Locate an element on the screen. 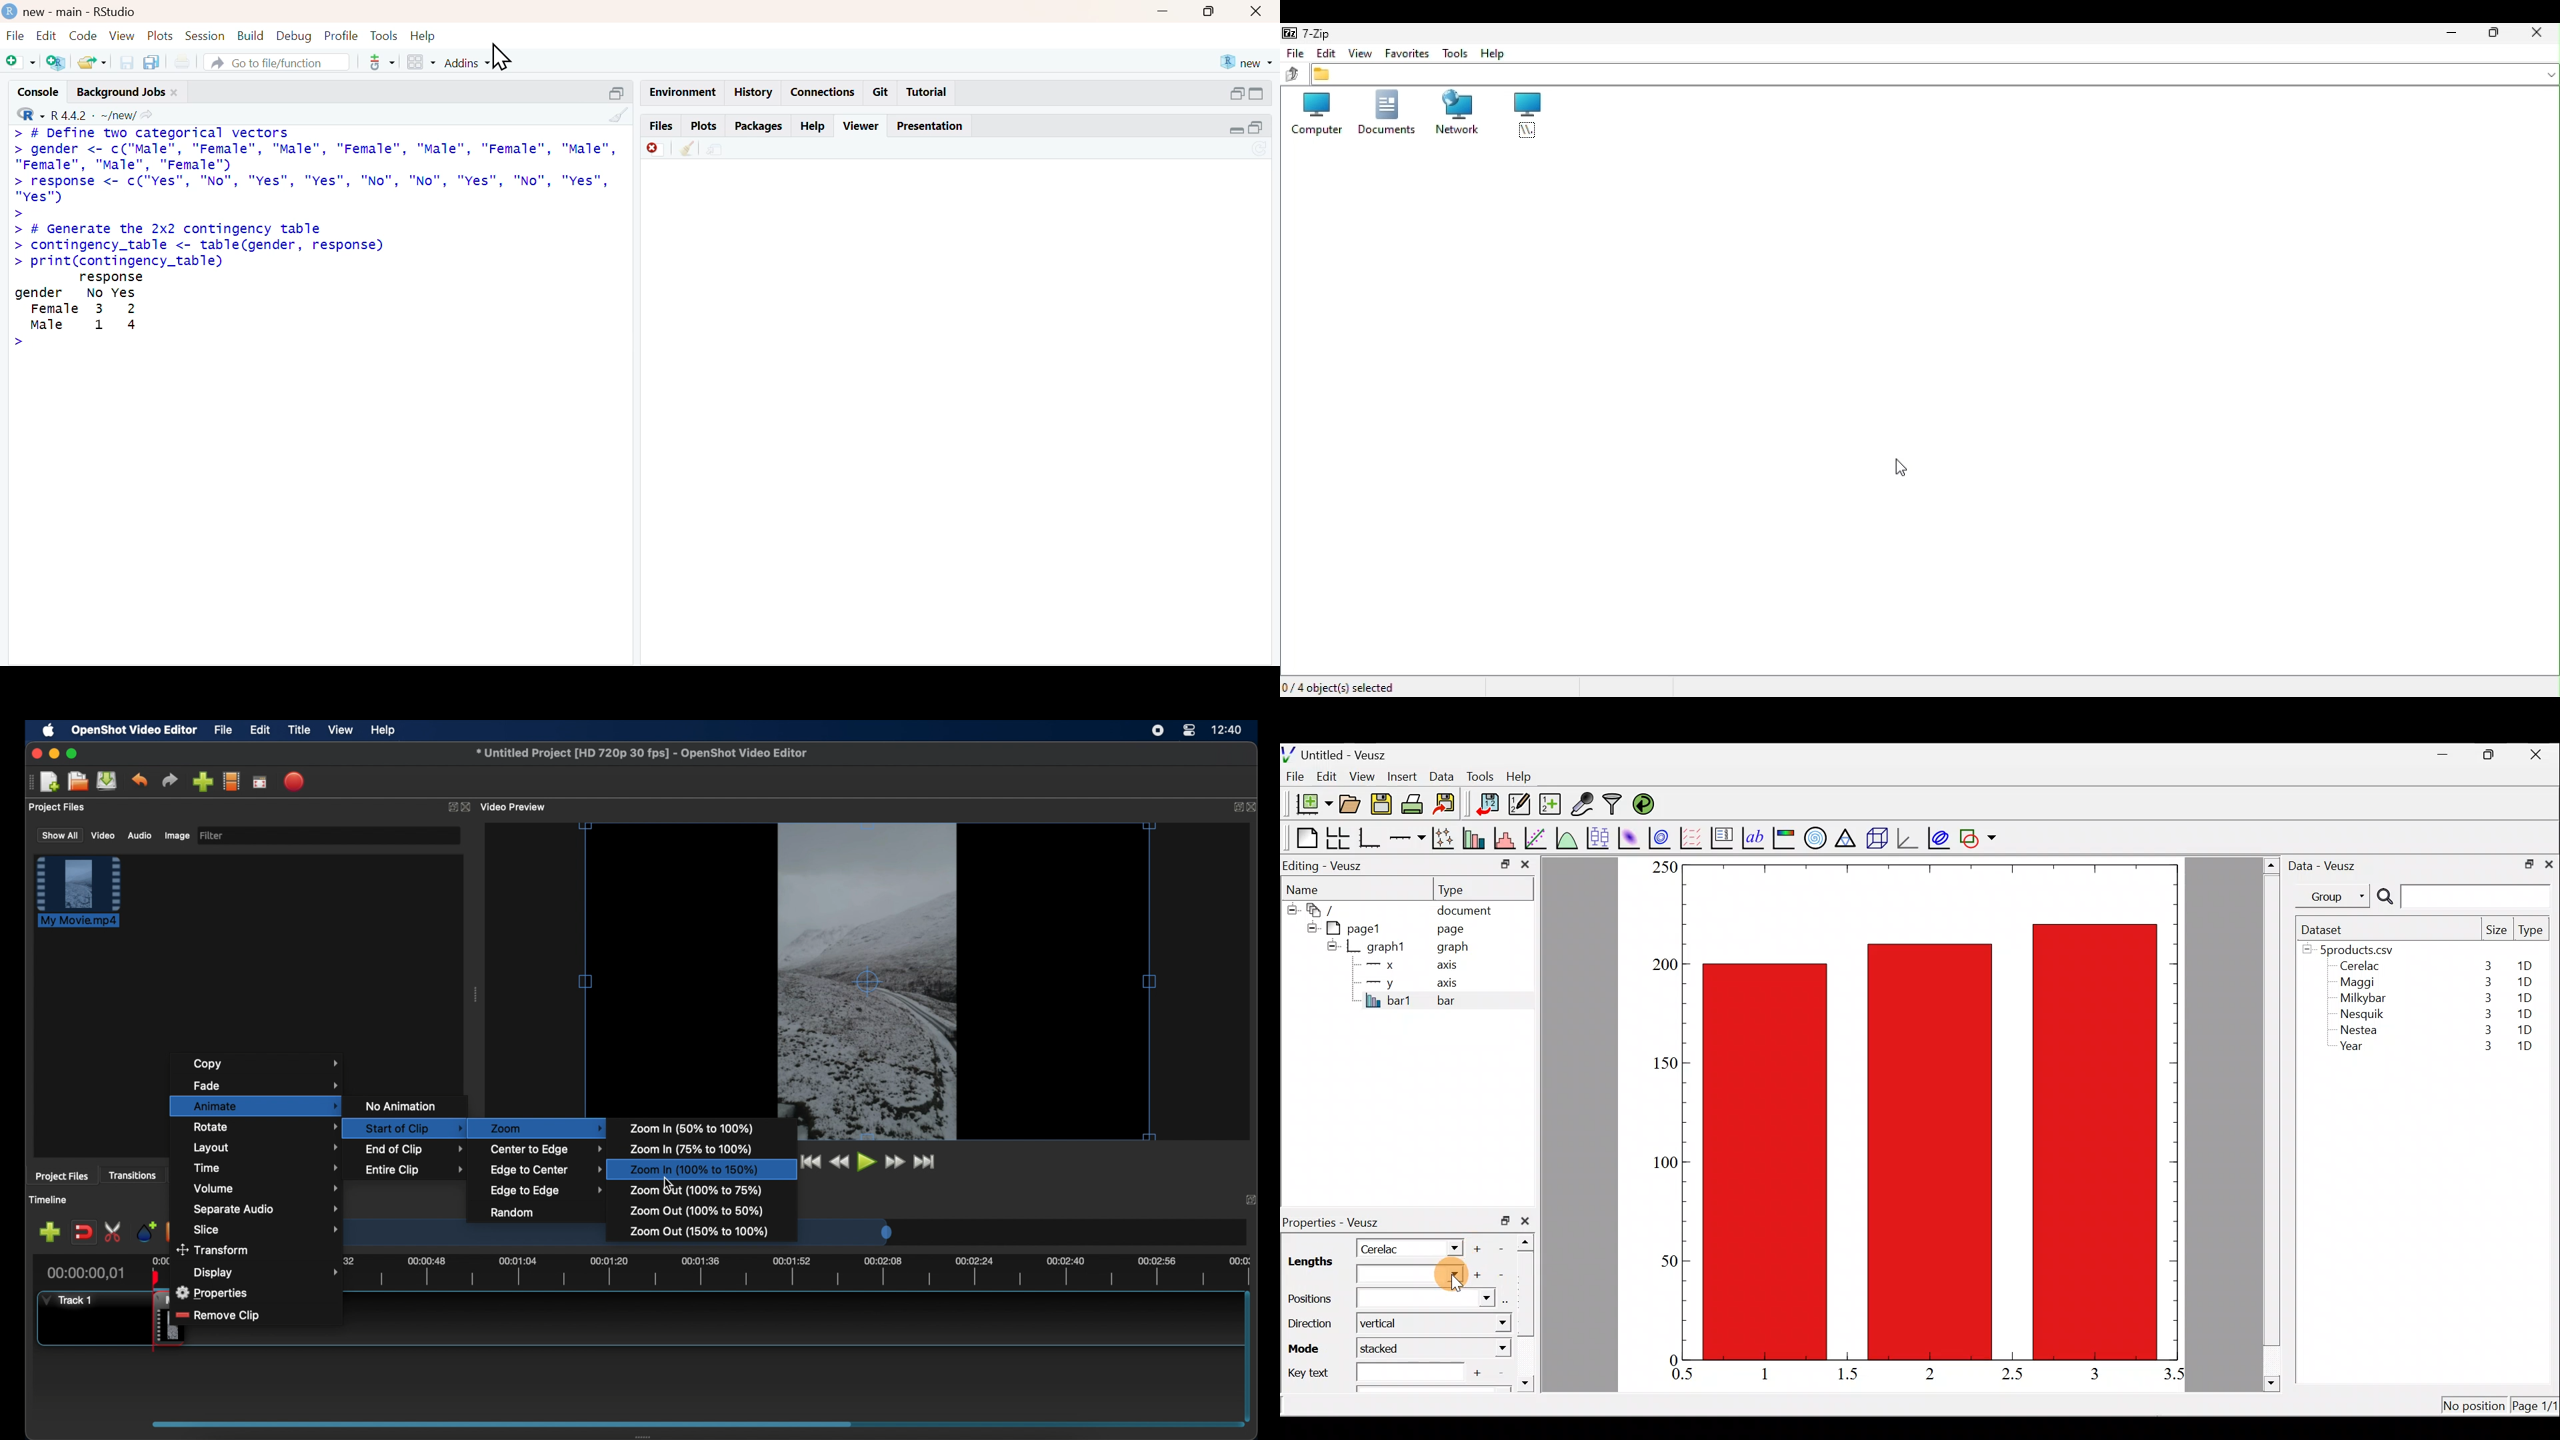 The width and height of the screenshot is (2576, 1456). debug is located at coordinates (294, 37).